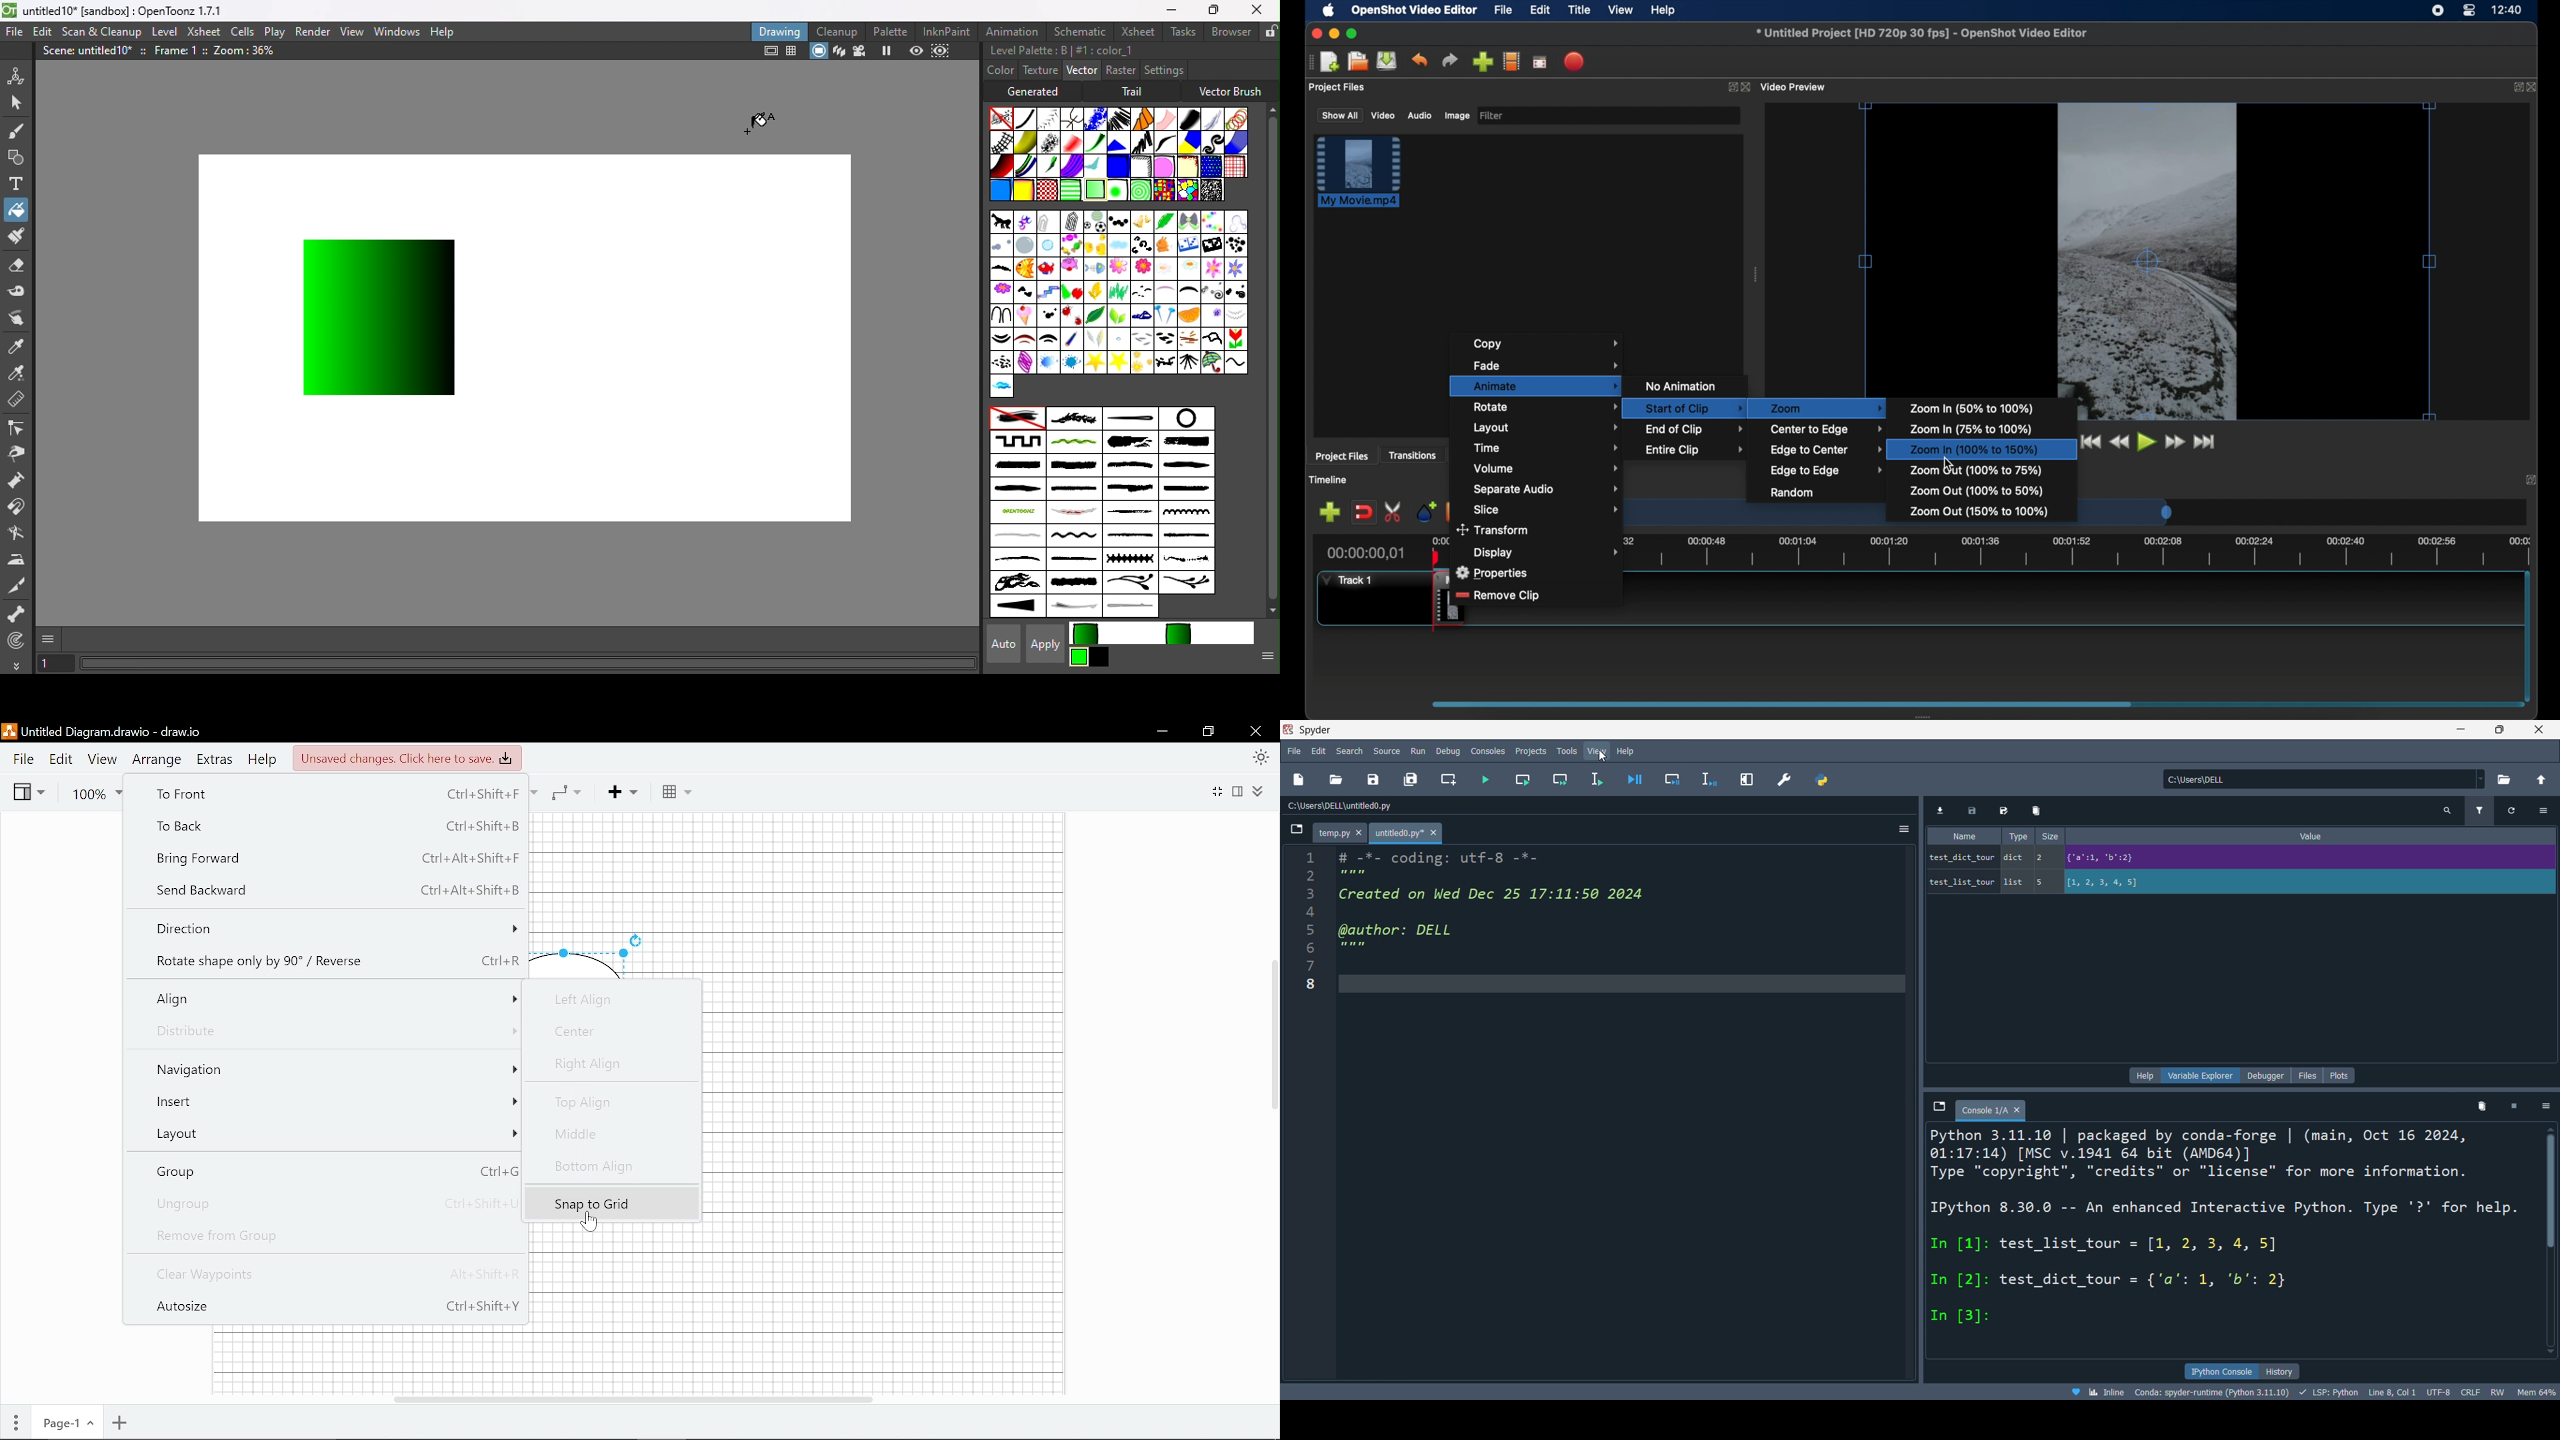  Describe the element at coordinates (1143, 119) in the screenshot. I see `Rope` at that location.